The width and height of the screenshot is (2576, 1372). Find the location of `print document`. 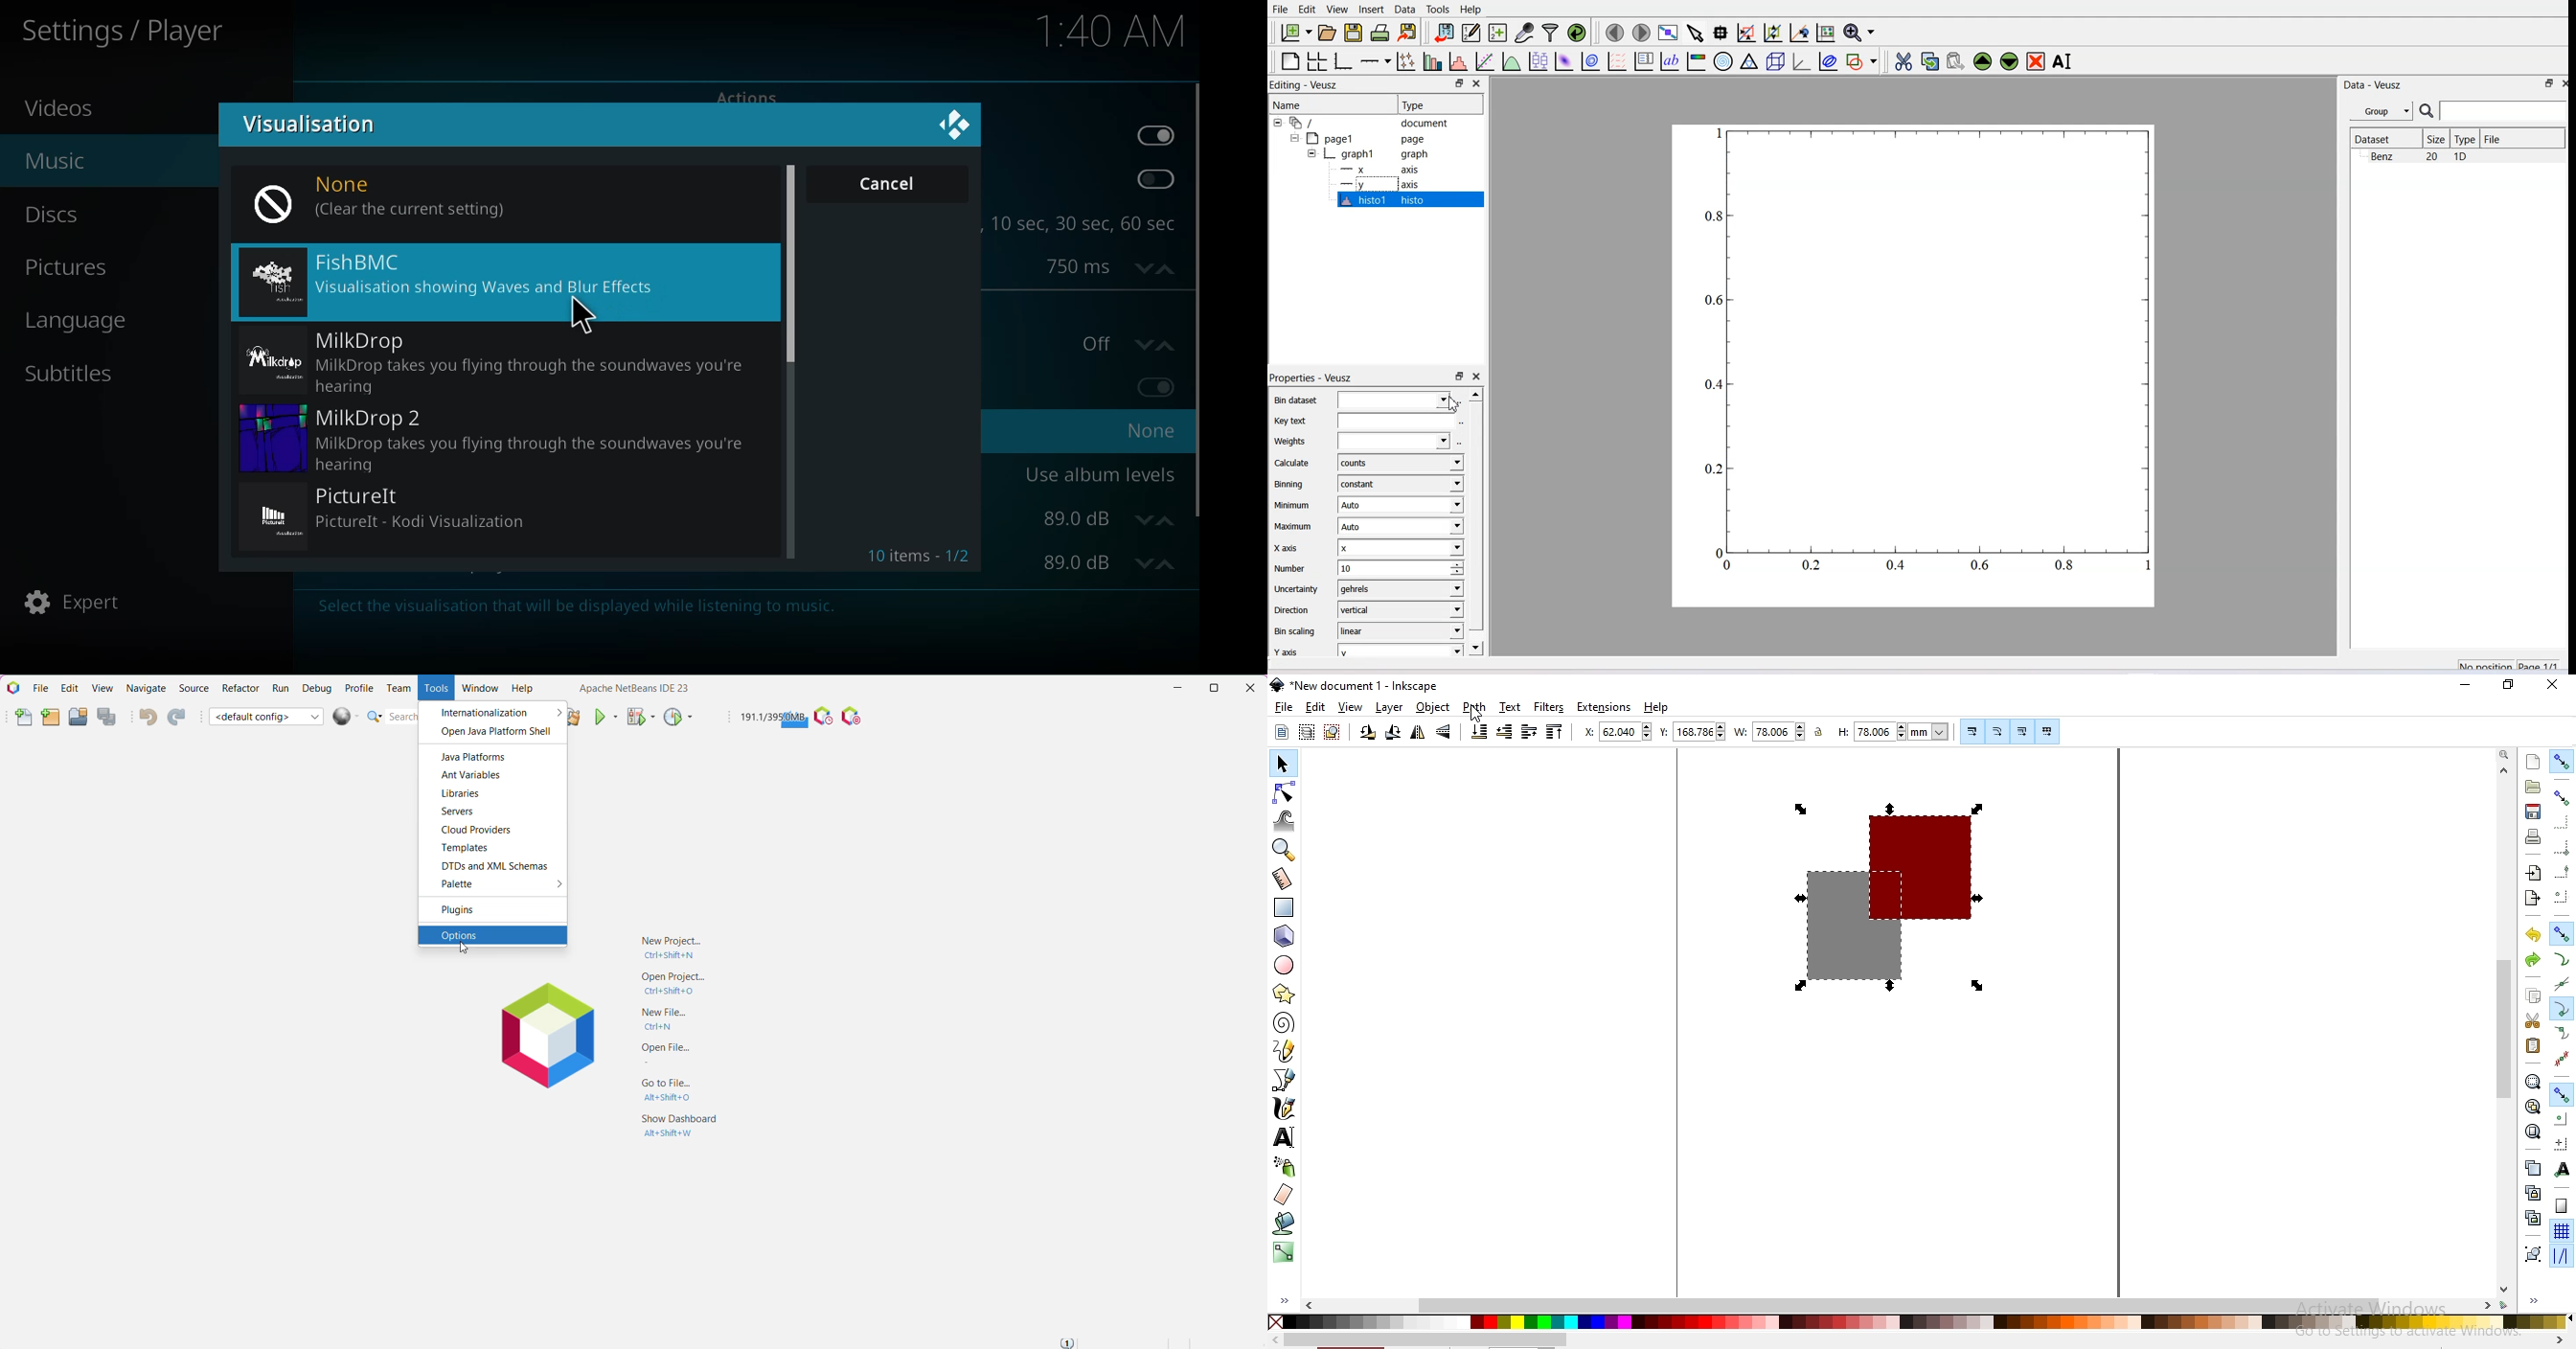

print document is located at coordinates (2534, 836).